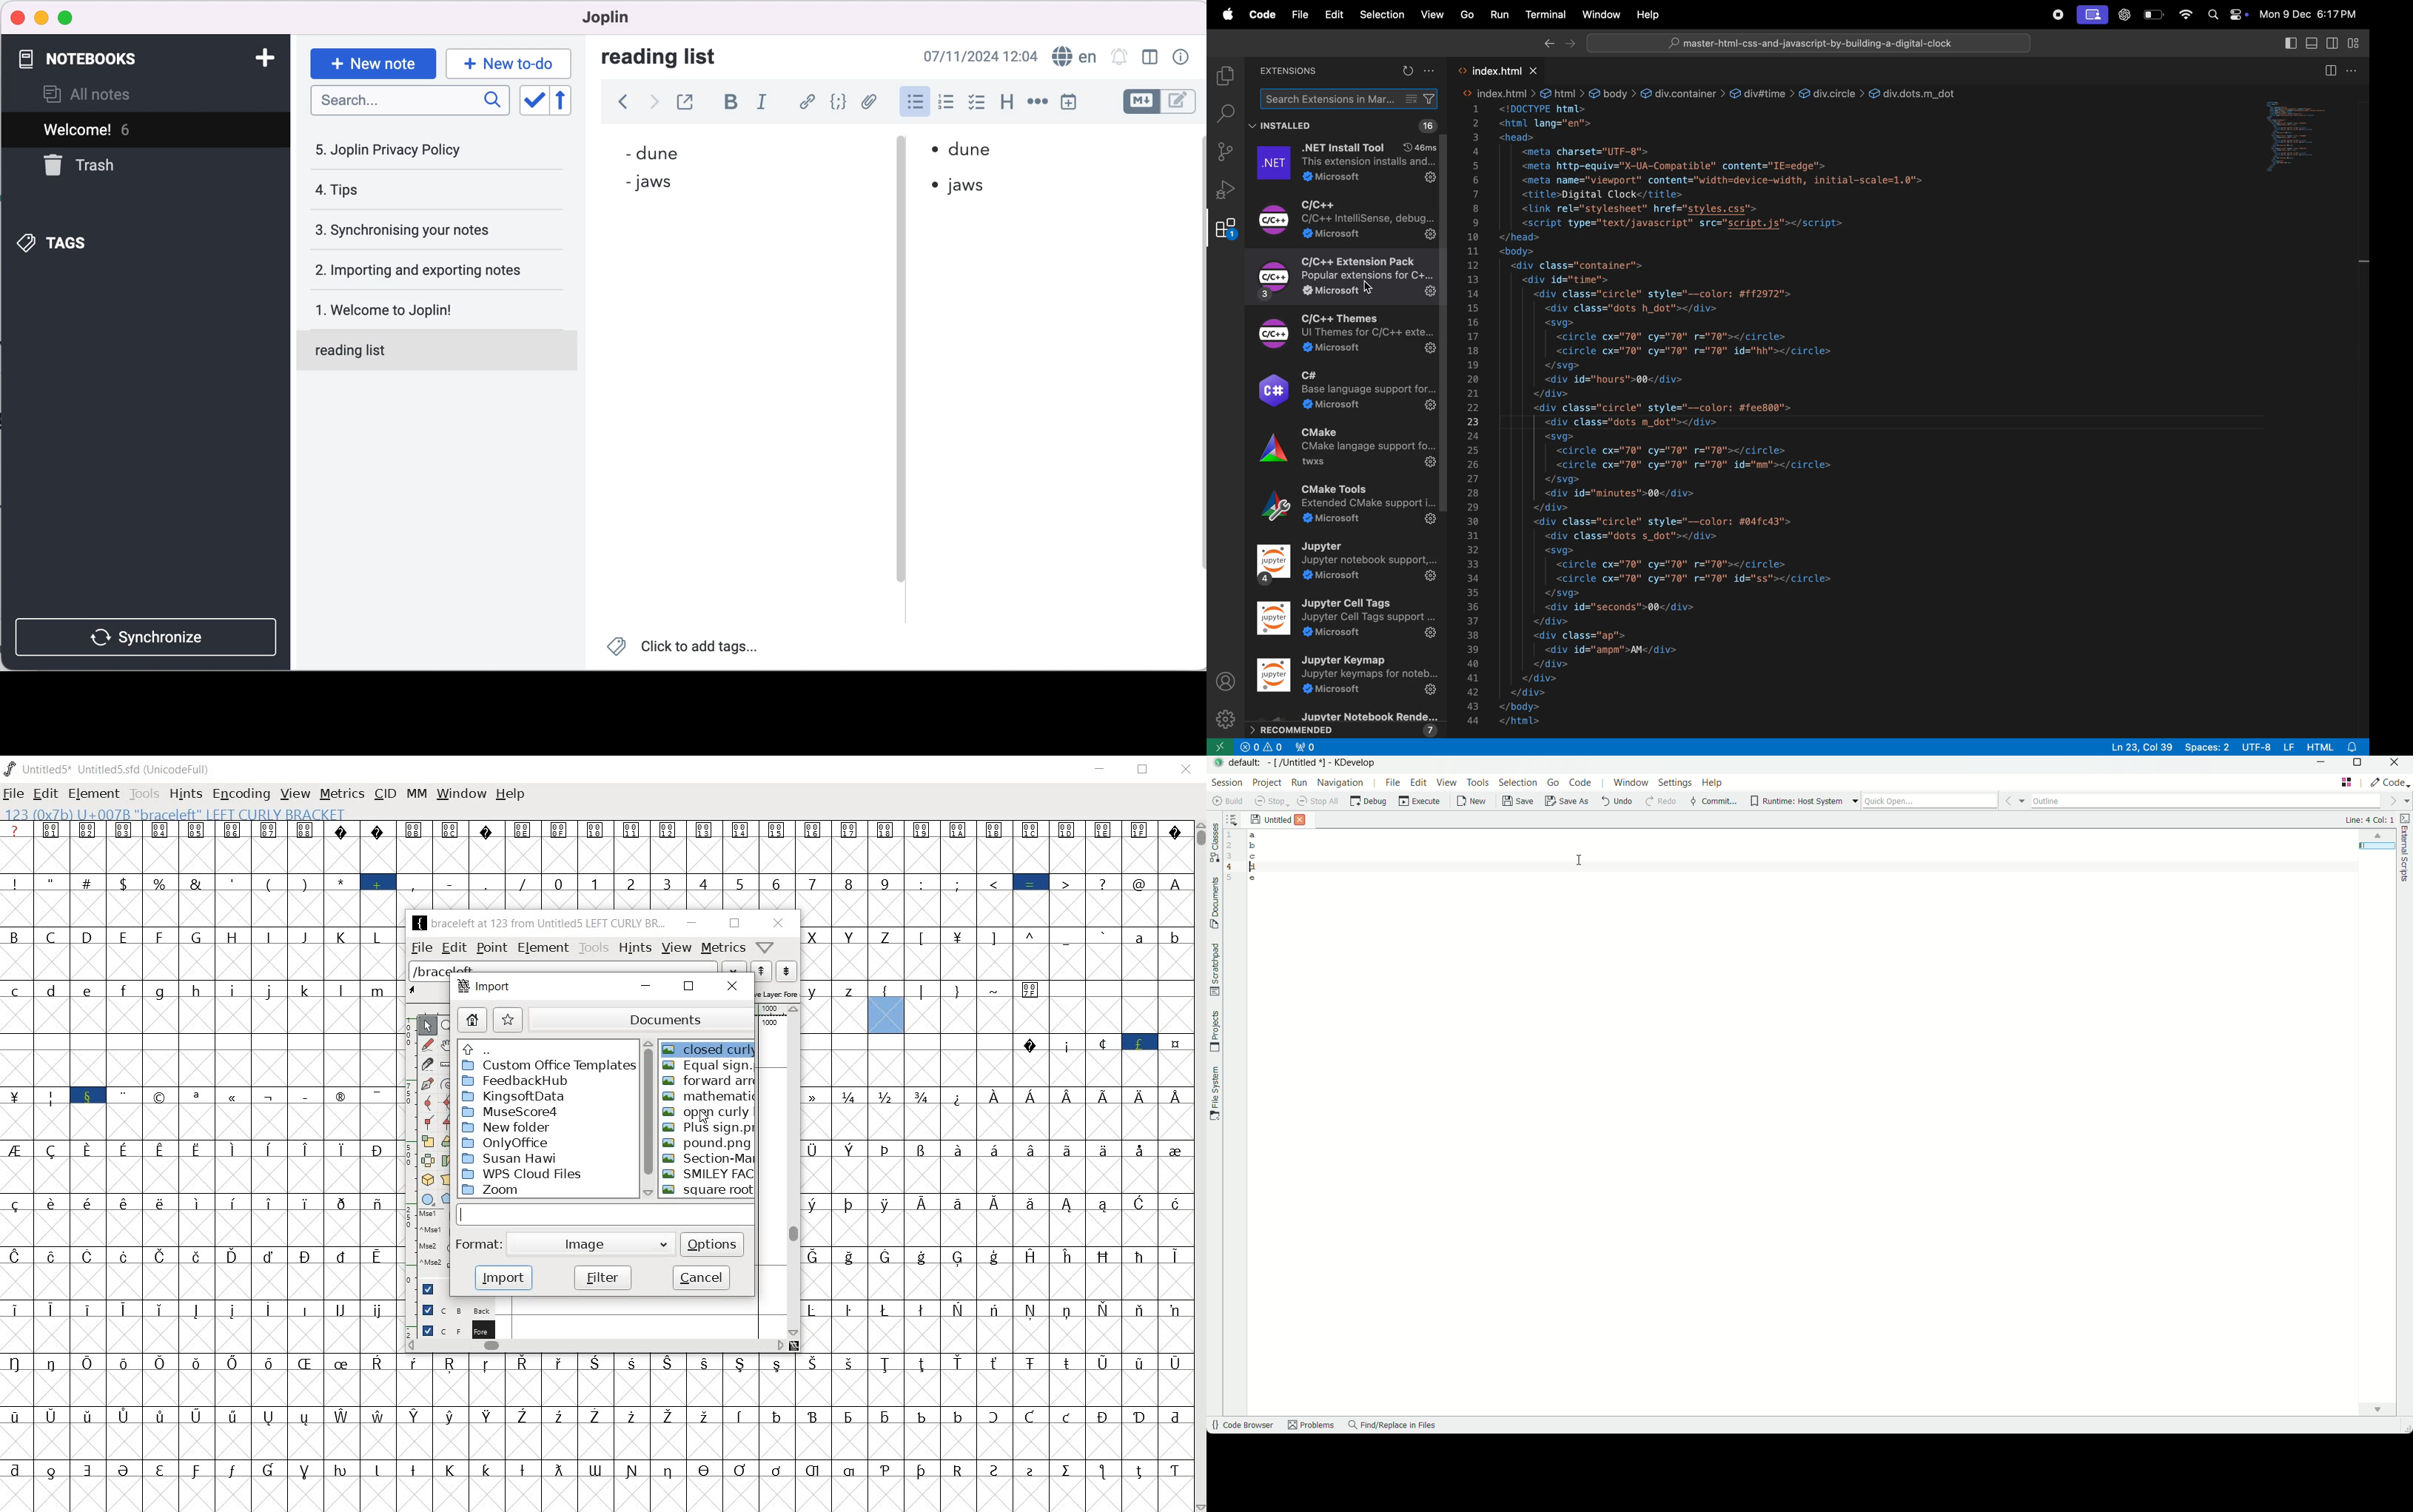  What do you see at coordinates (426, 1200) in the screenshot?
I see `rectangle or ellipse` at bounding box center [426, 1200].